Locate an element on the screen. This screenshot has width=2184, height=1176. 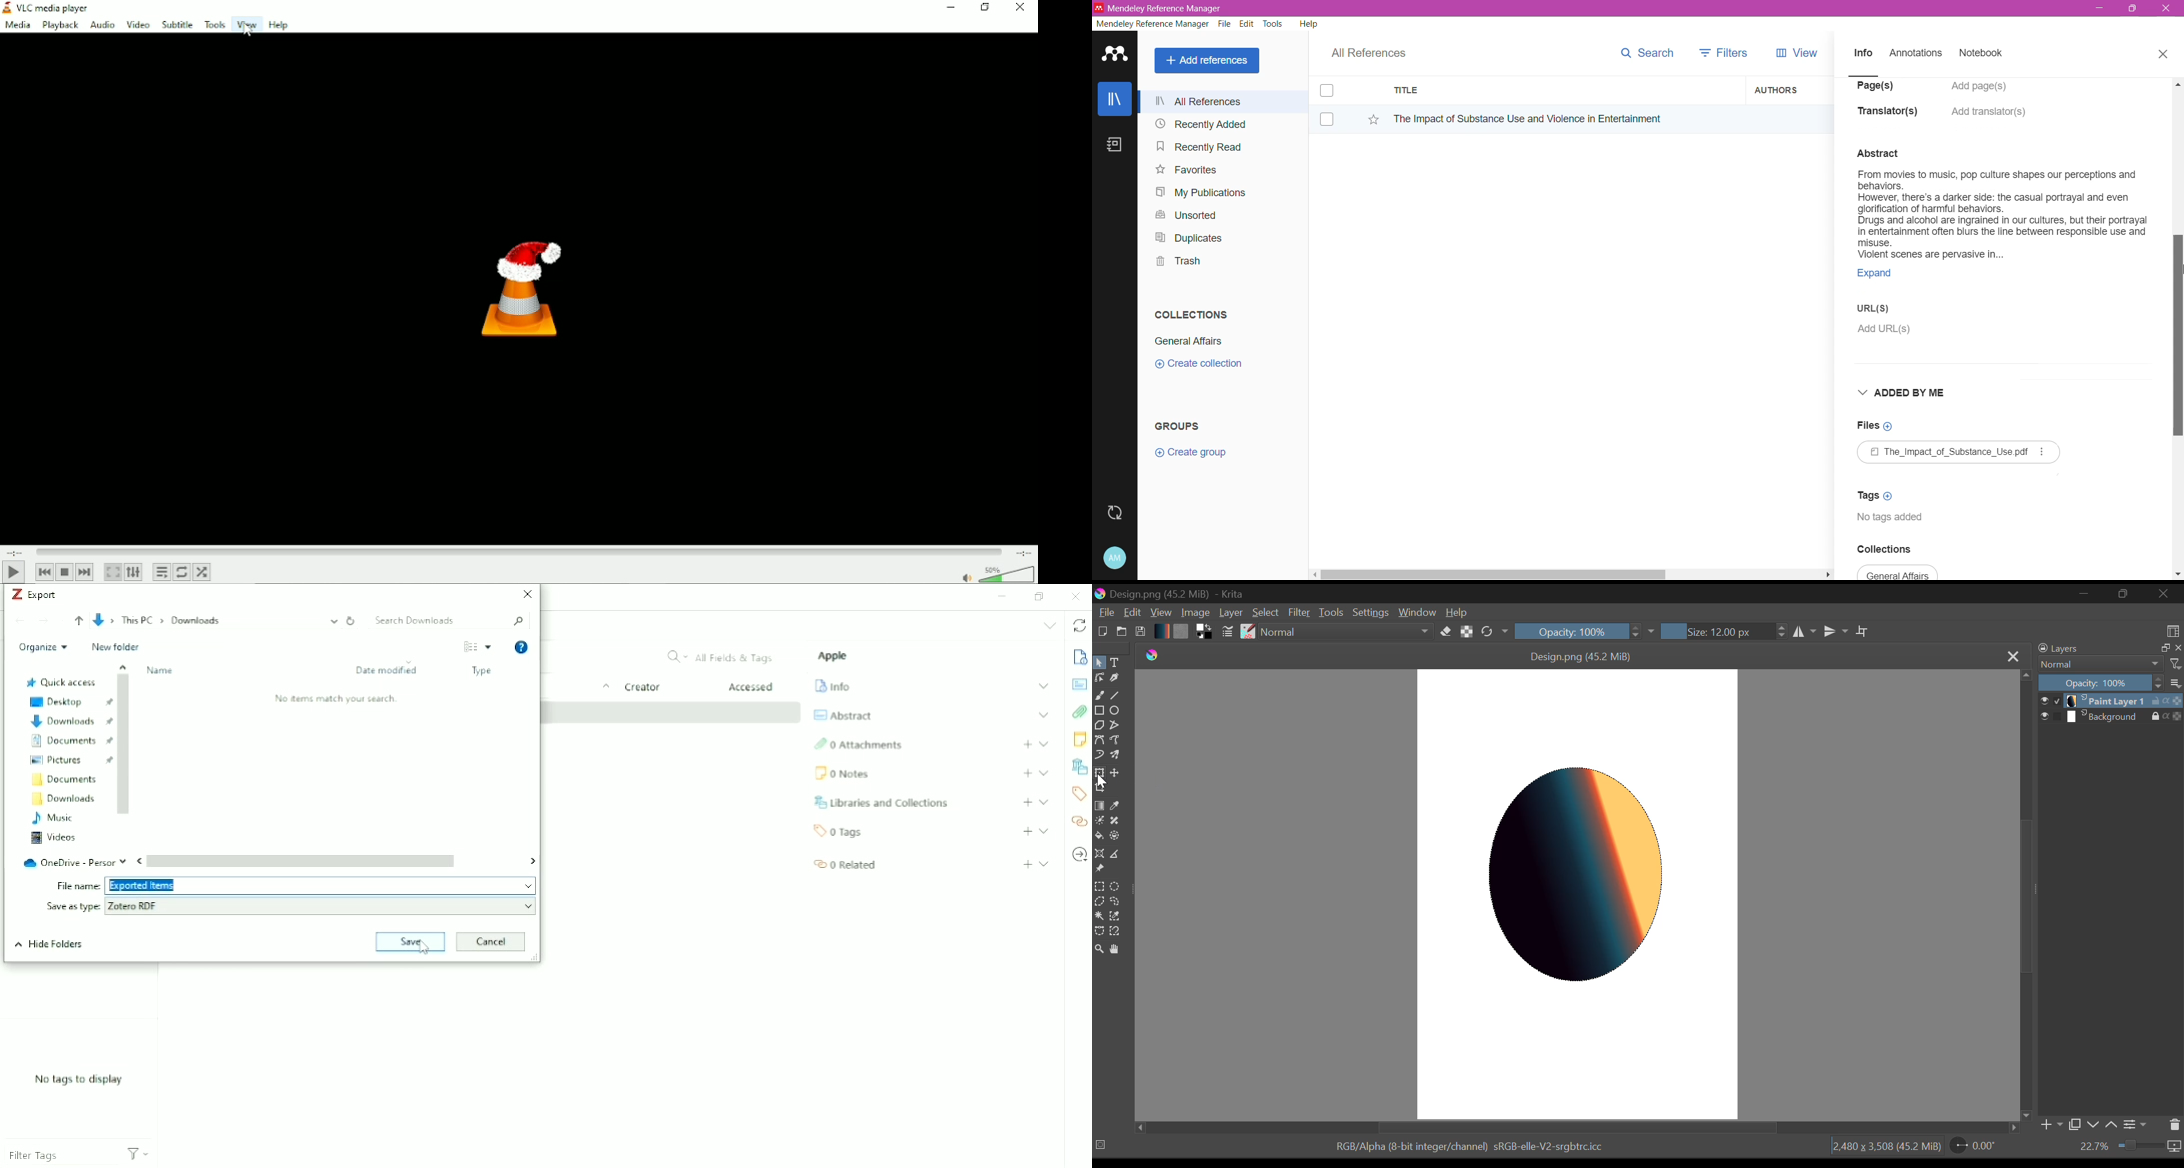
Downloads is located at coordinates (71, 722).